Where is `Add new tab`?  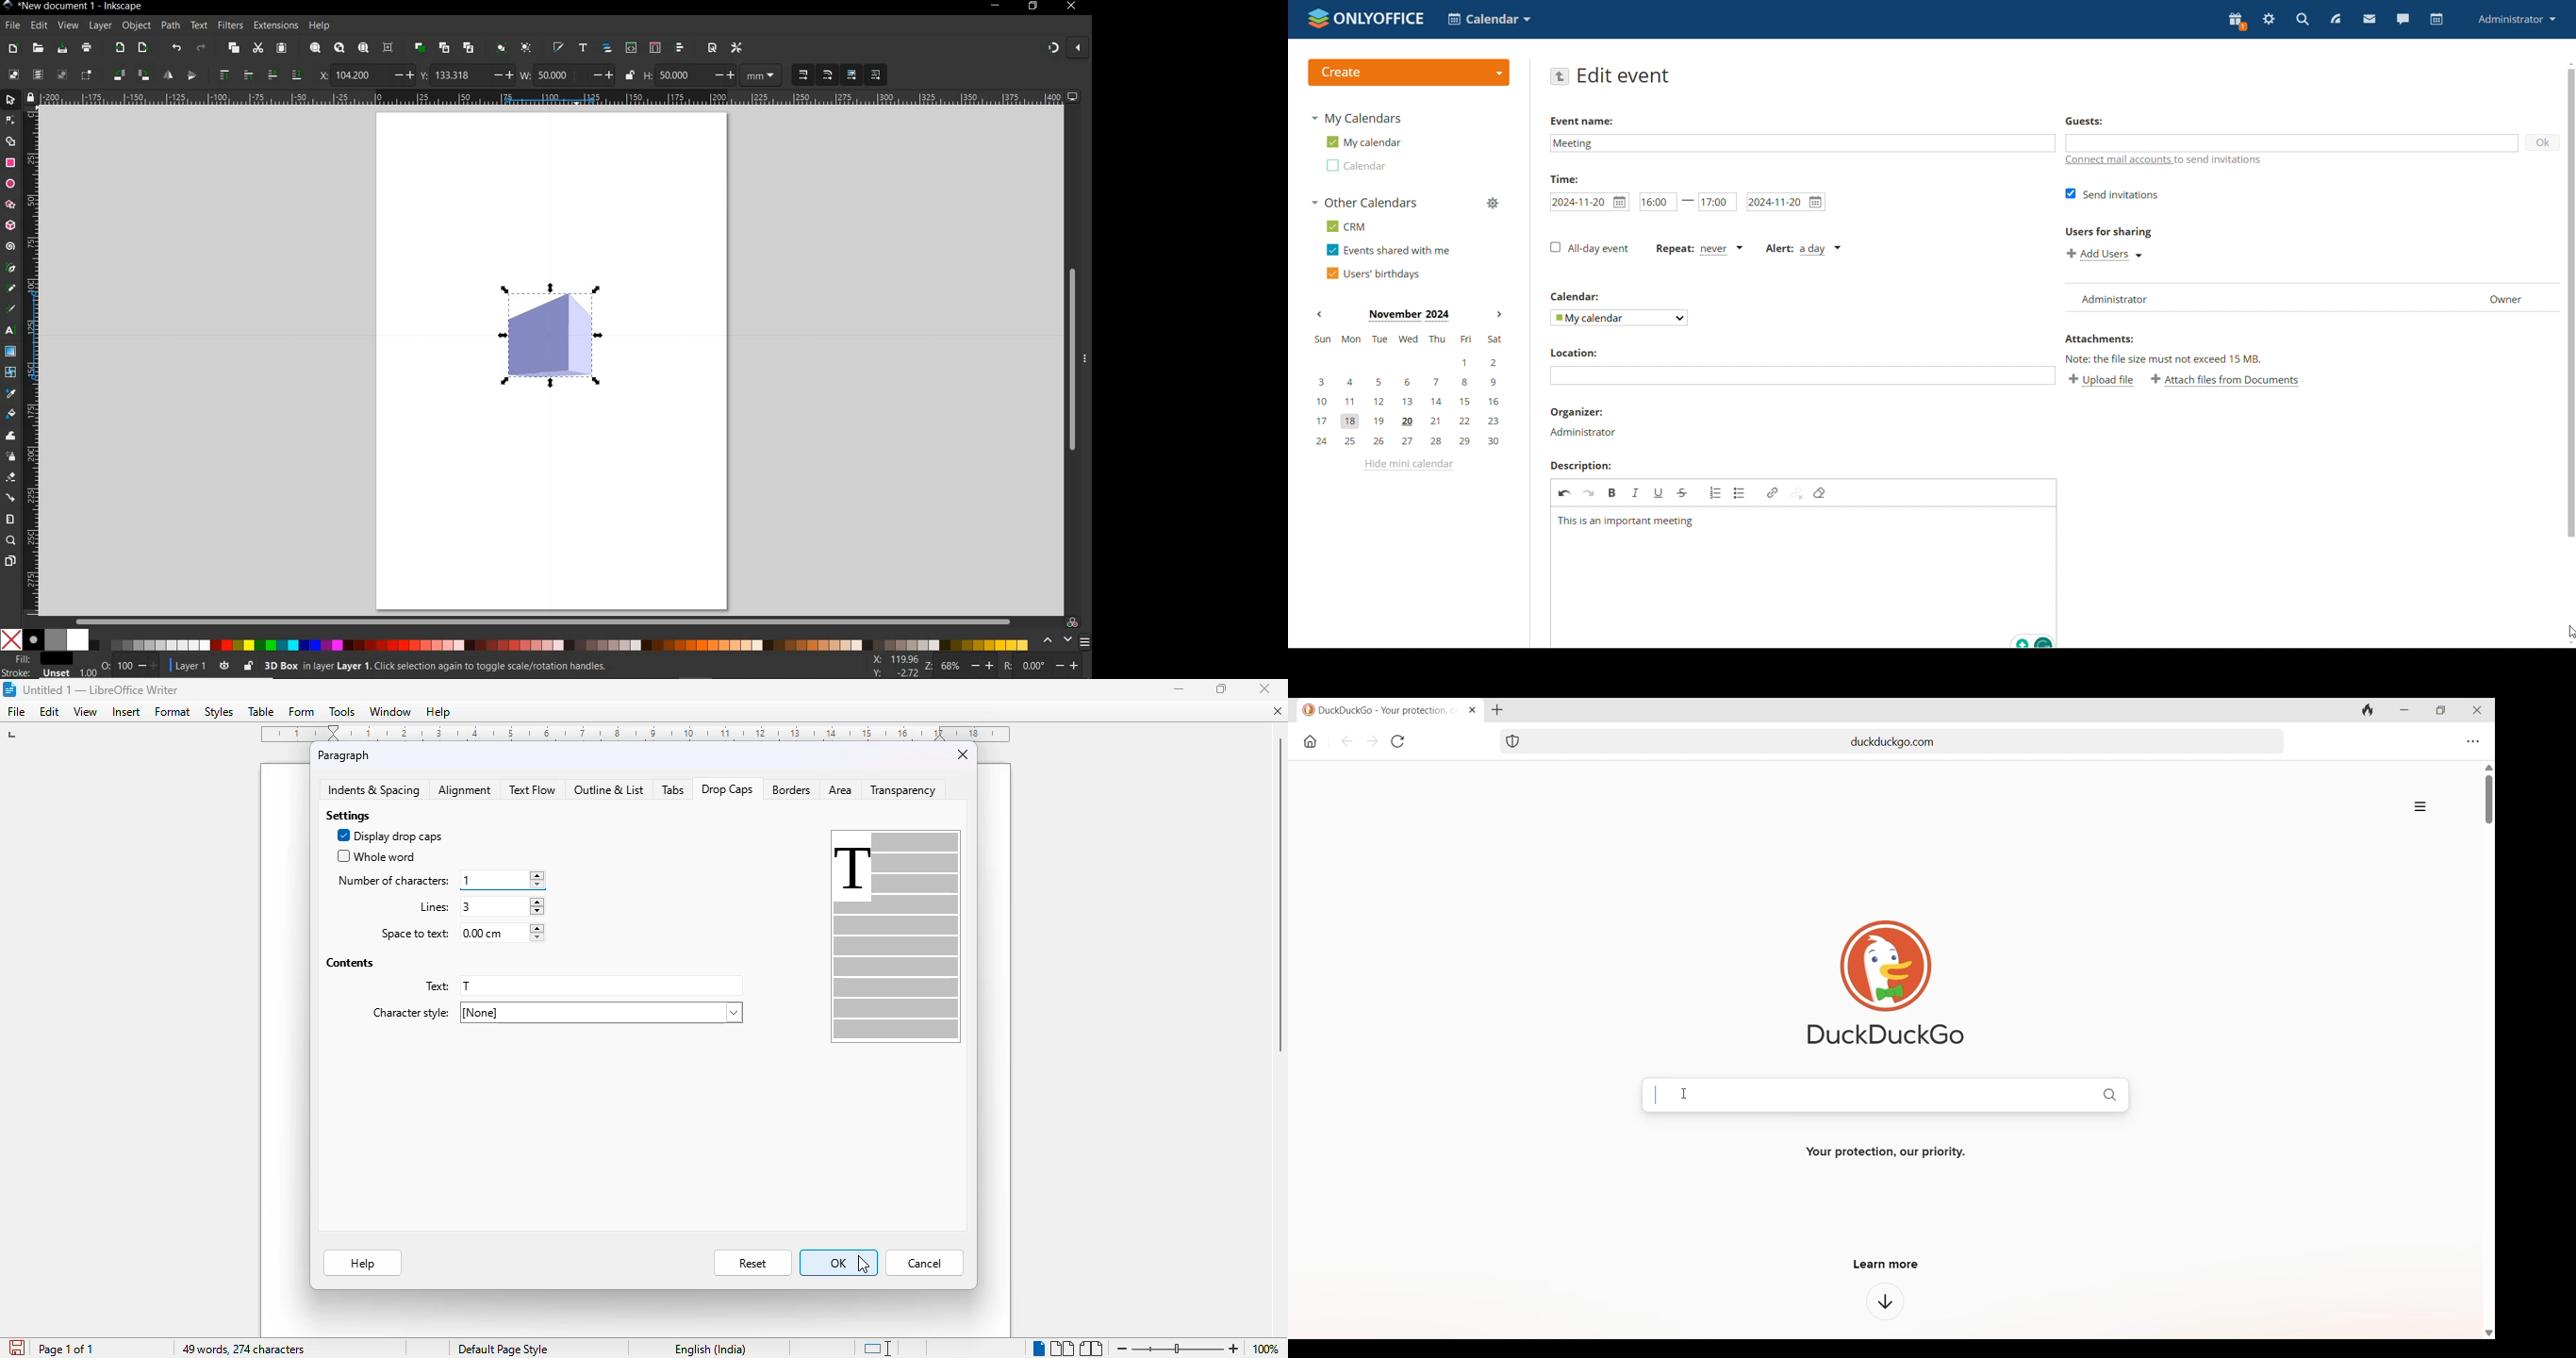 Add new tab is located at coordinates (1498, 710).